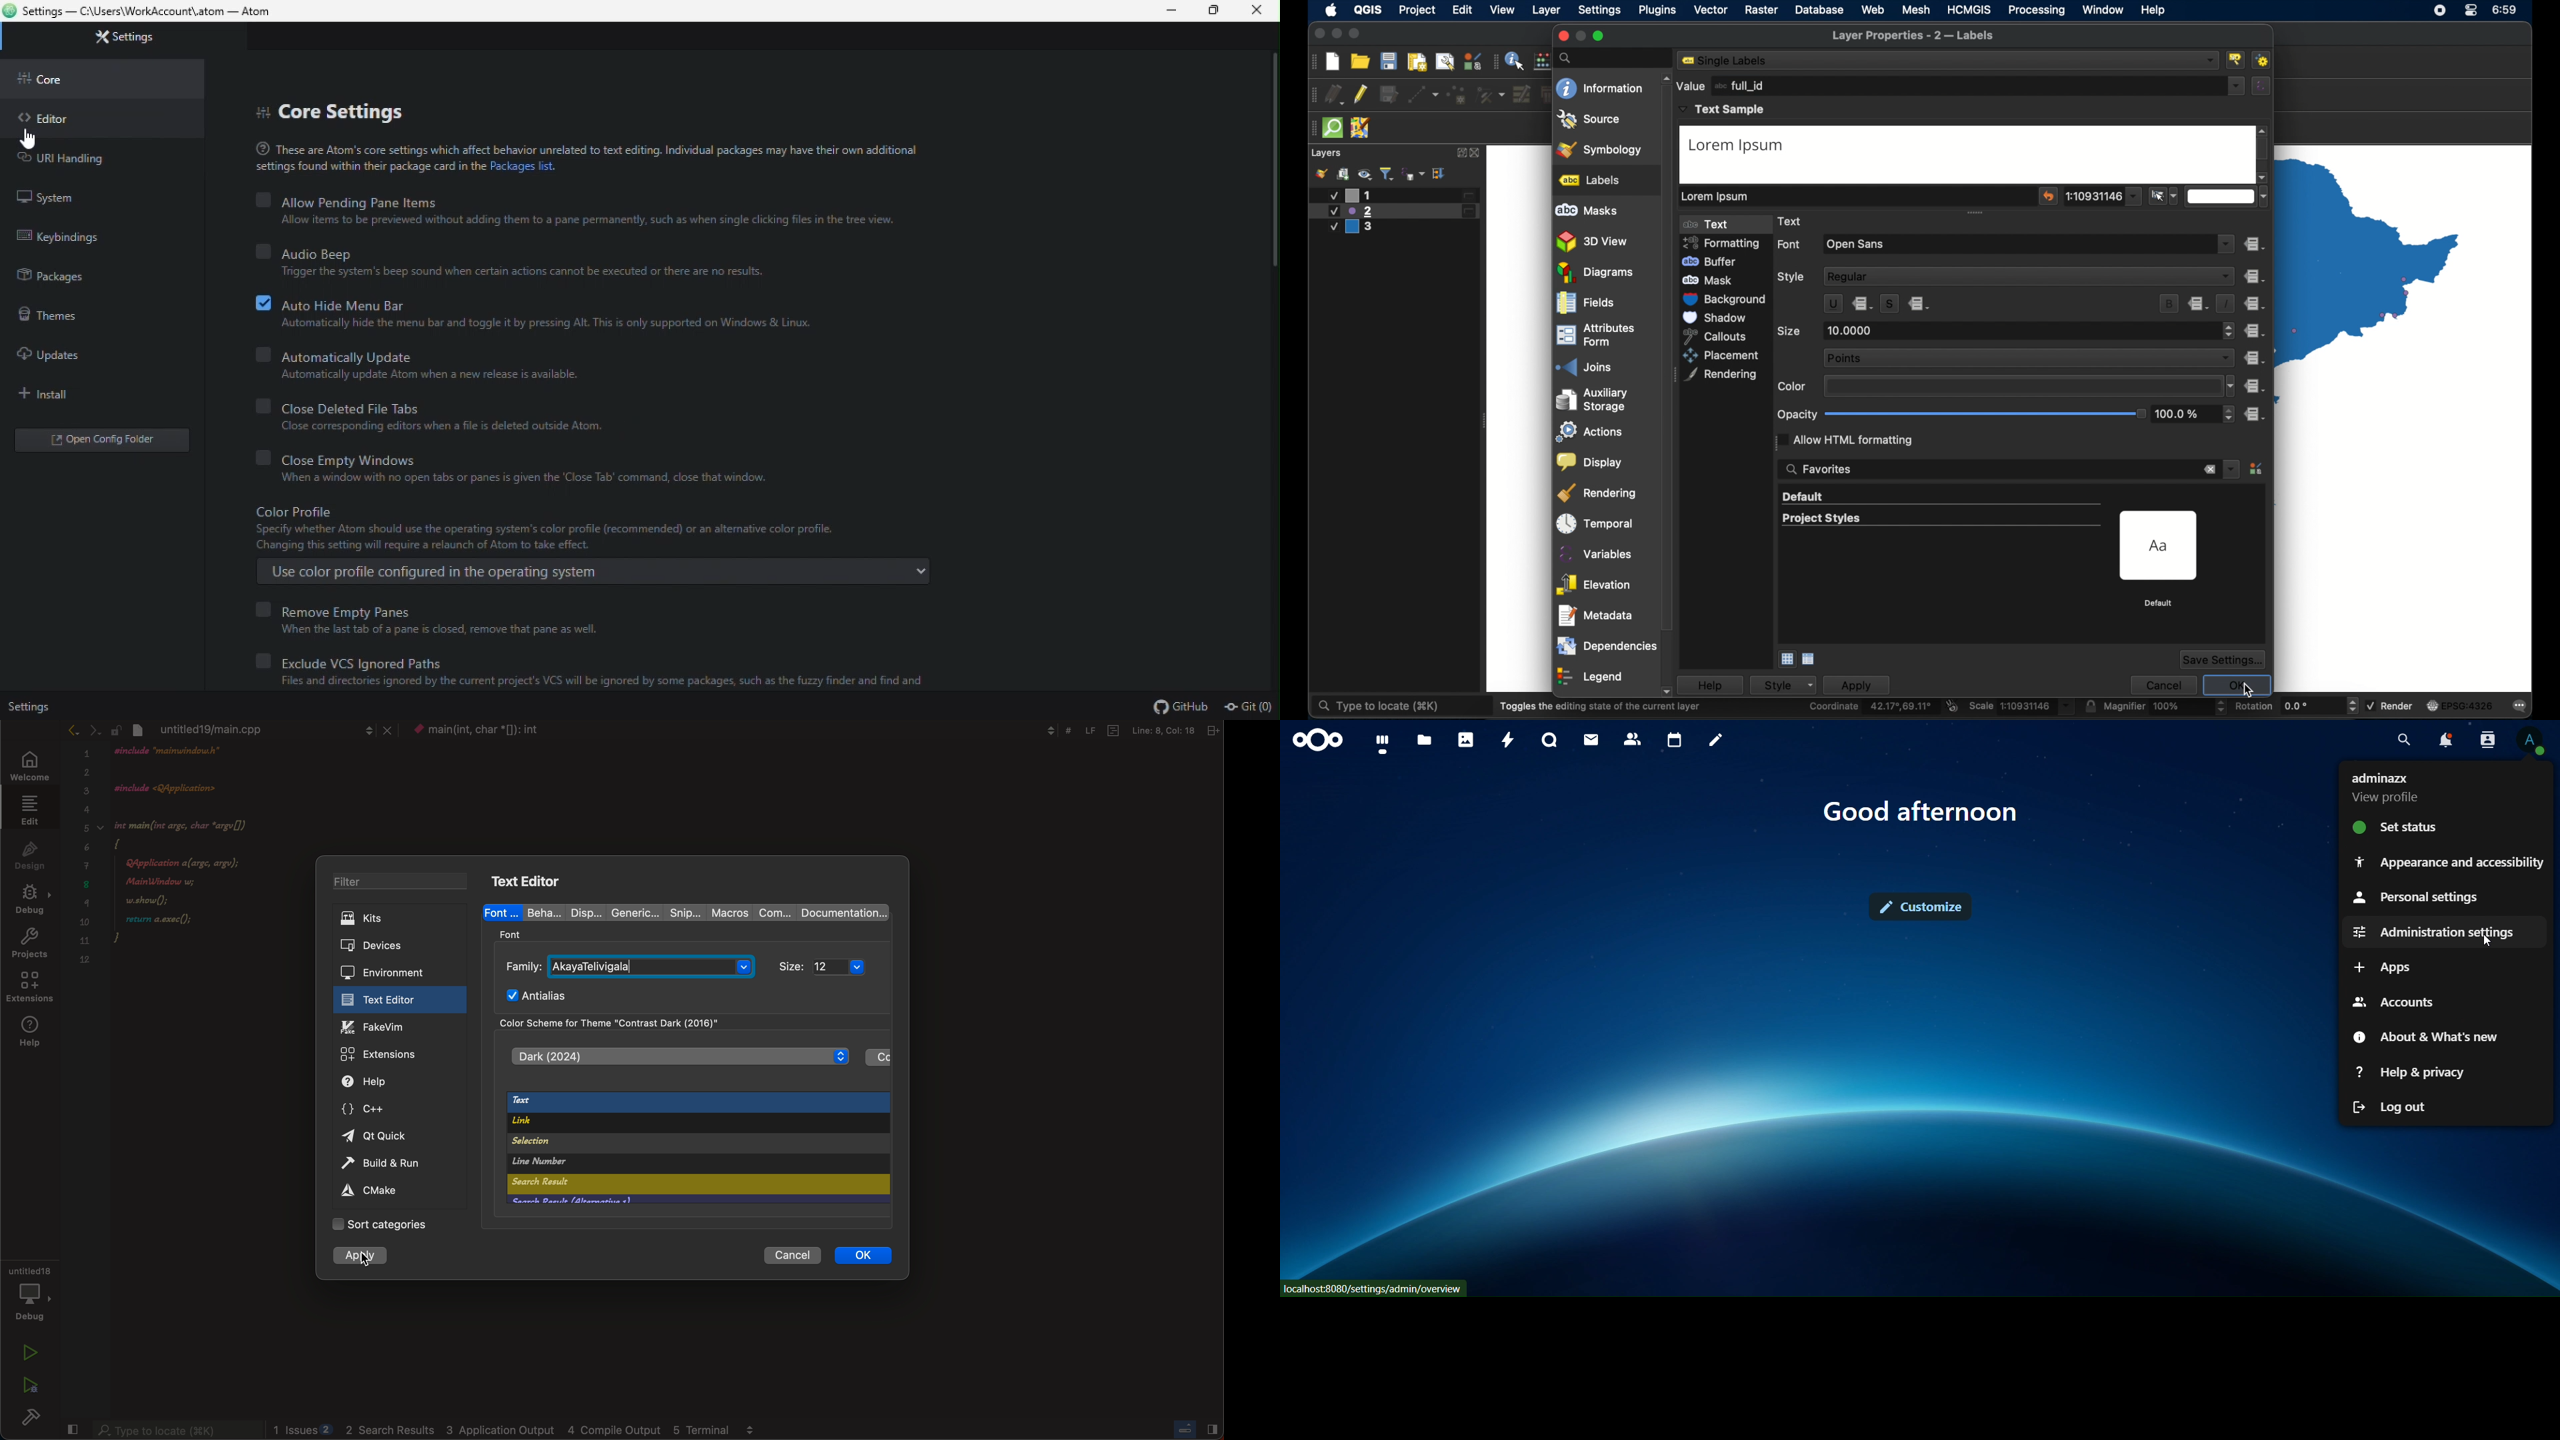 The image size is (2576, 1456). Describe the element at coordinates (1358, 228) in the screenshot. I see `layer  3` at that location.